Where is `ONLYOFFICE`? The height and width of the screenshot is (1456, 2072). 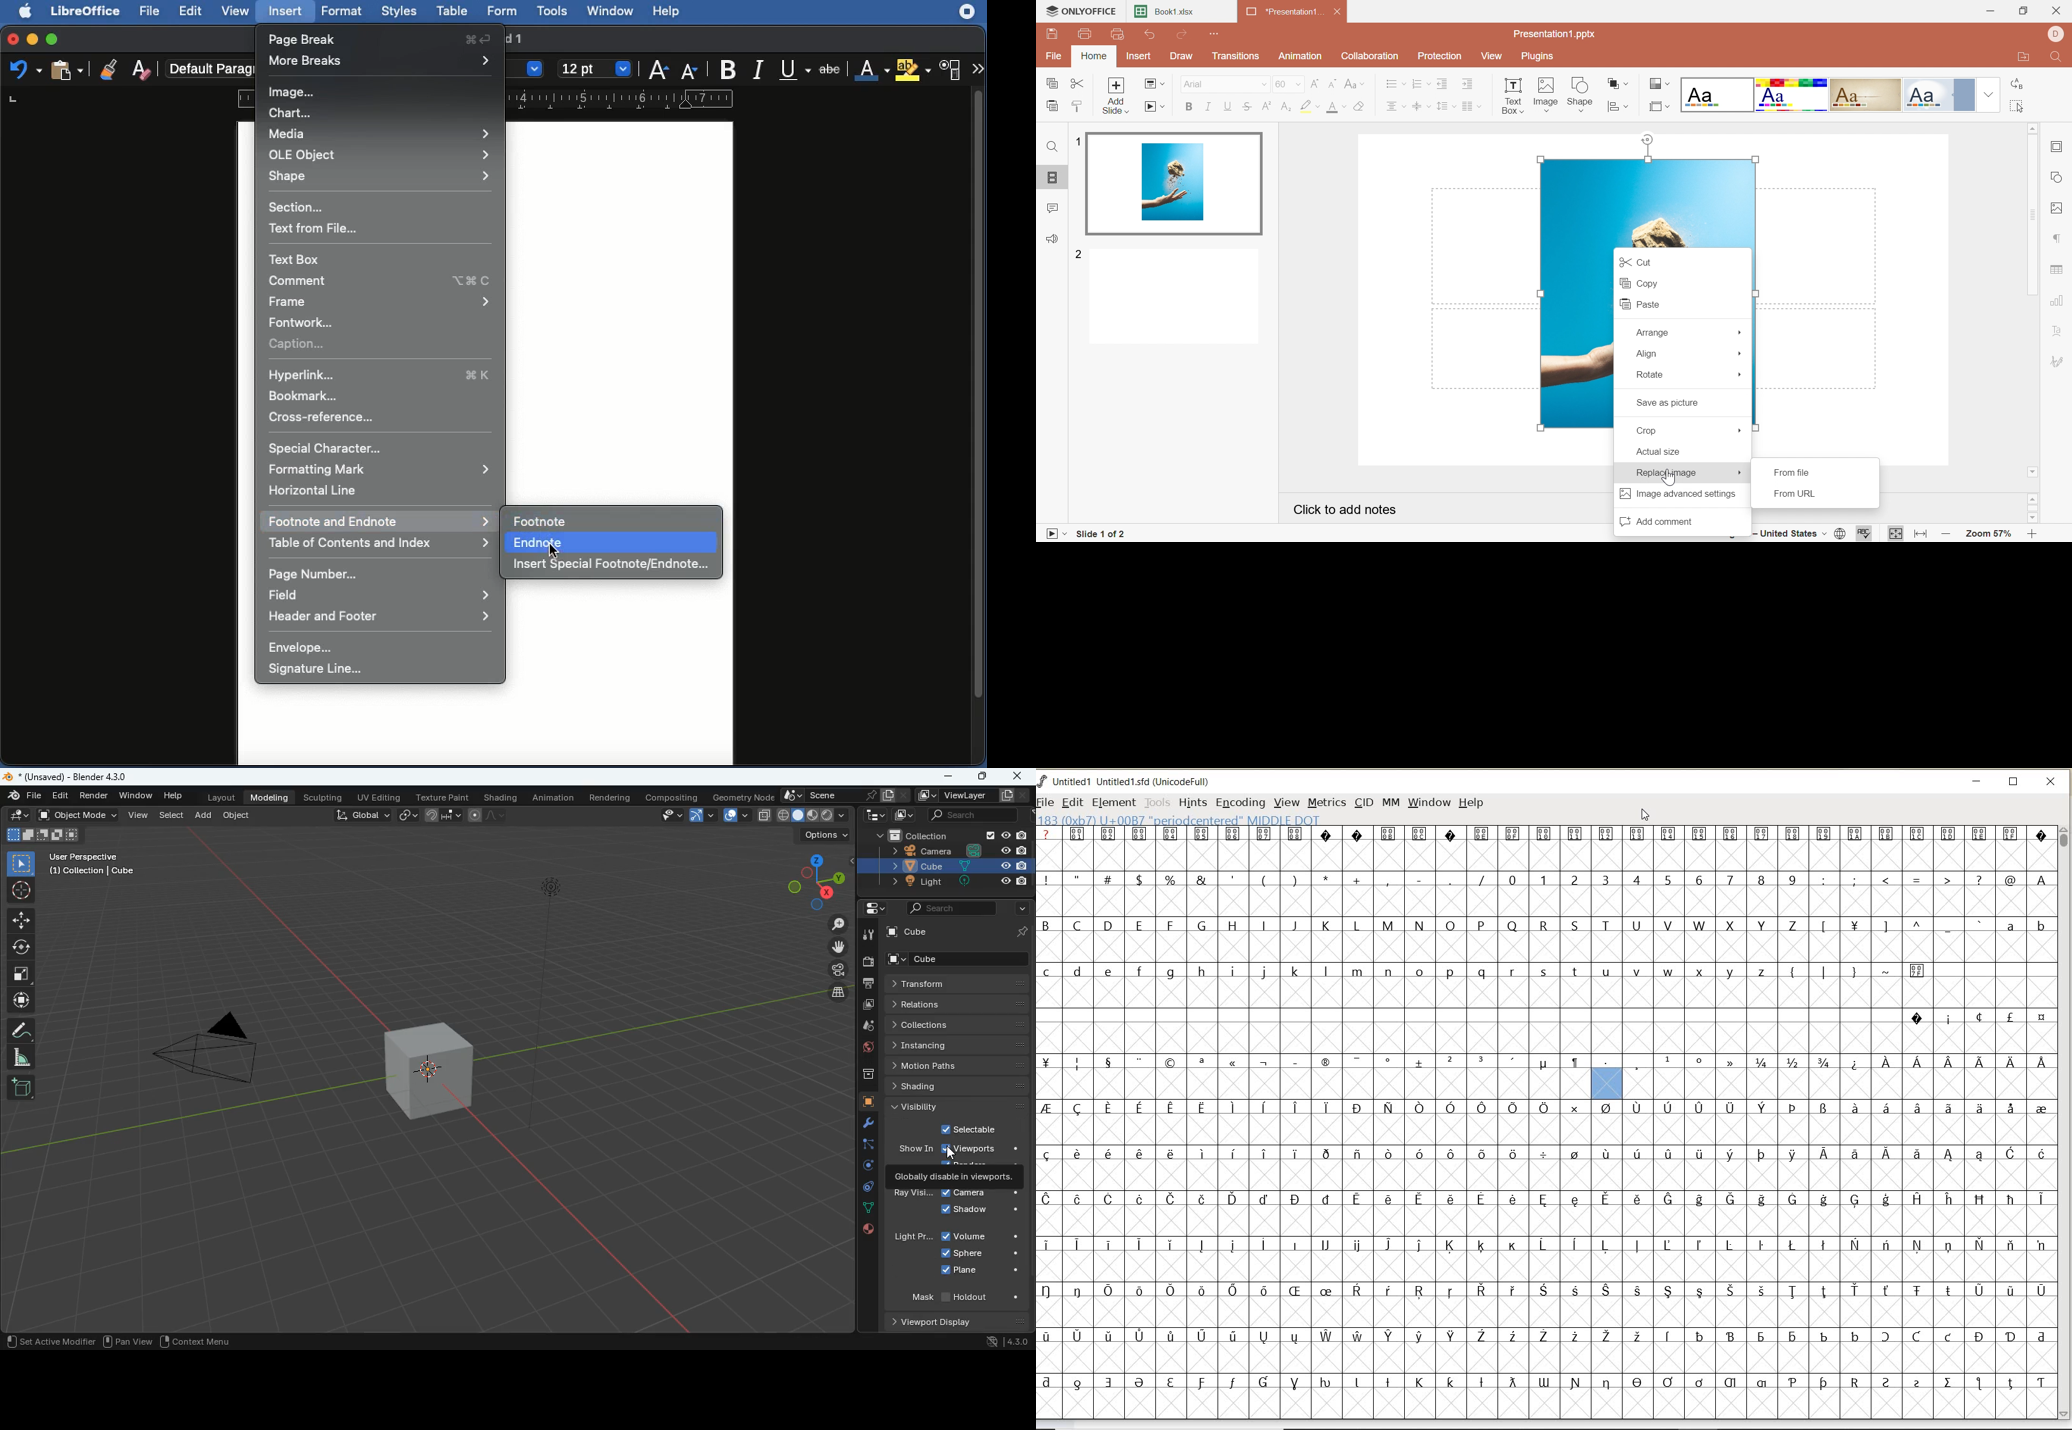 ONLYOFFICE is located at coordinates (1081, 12).